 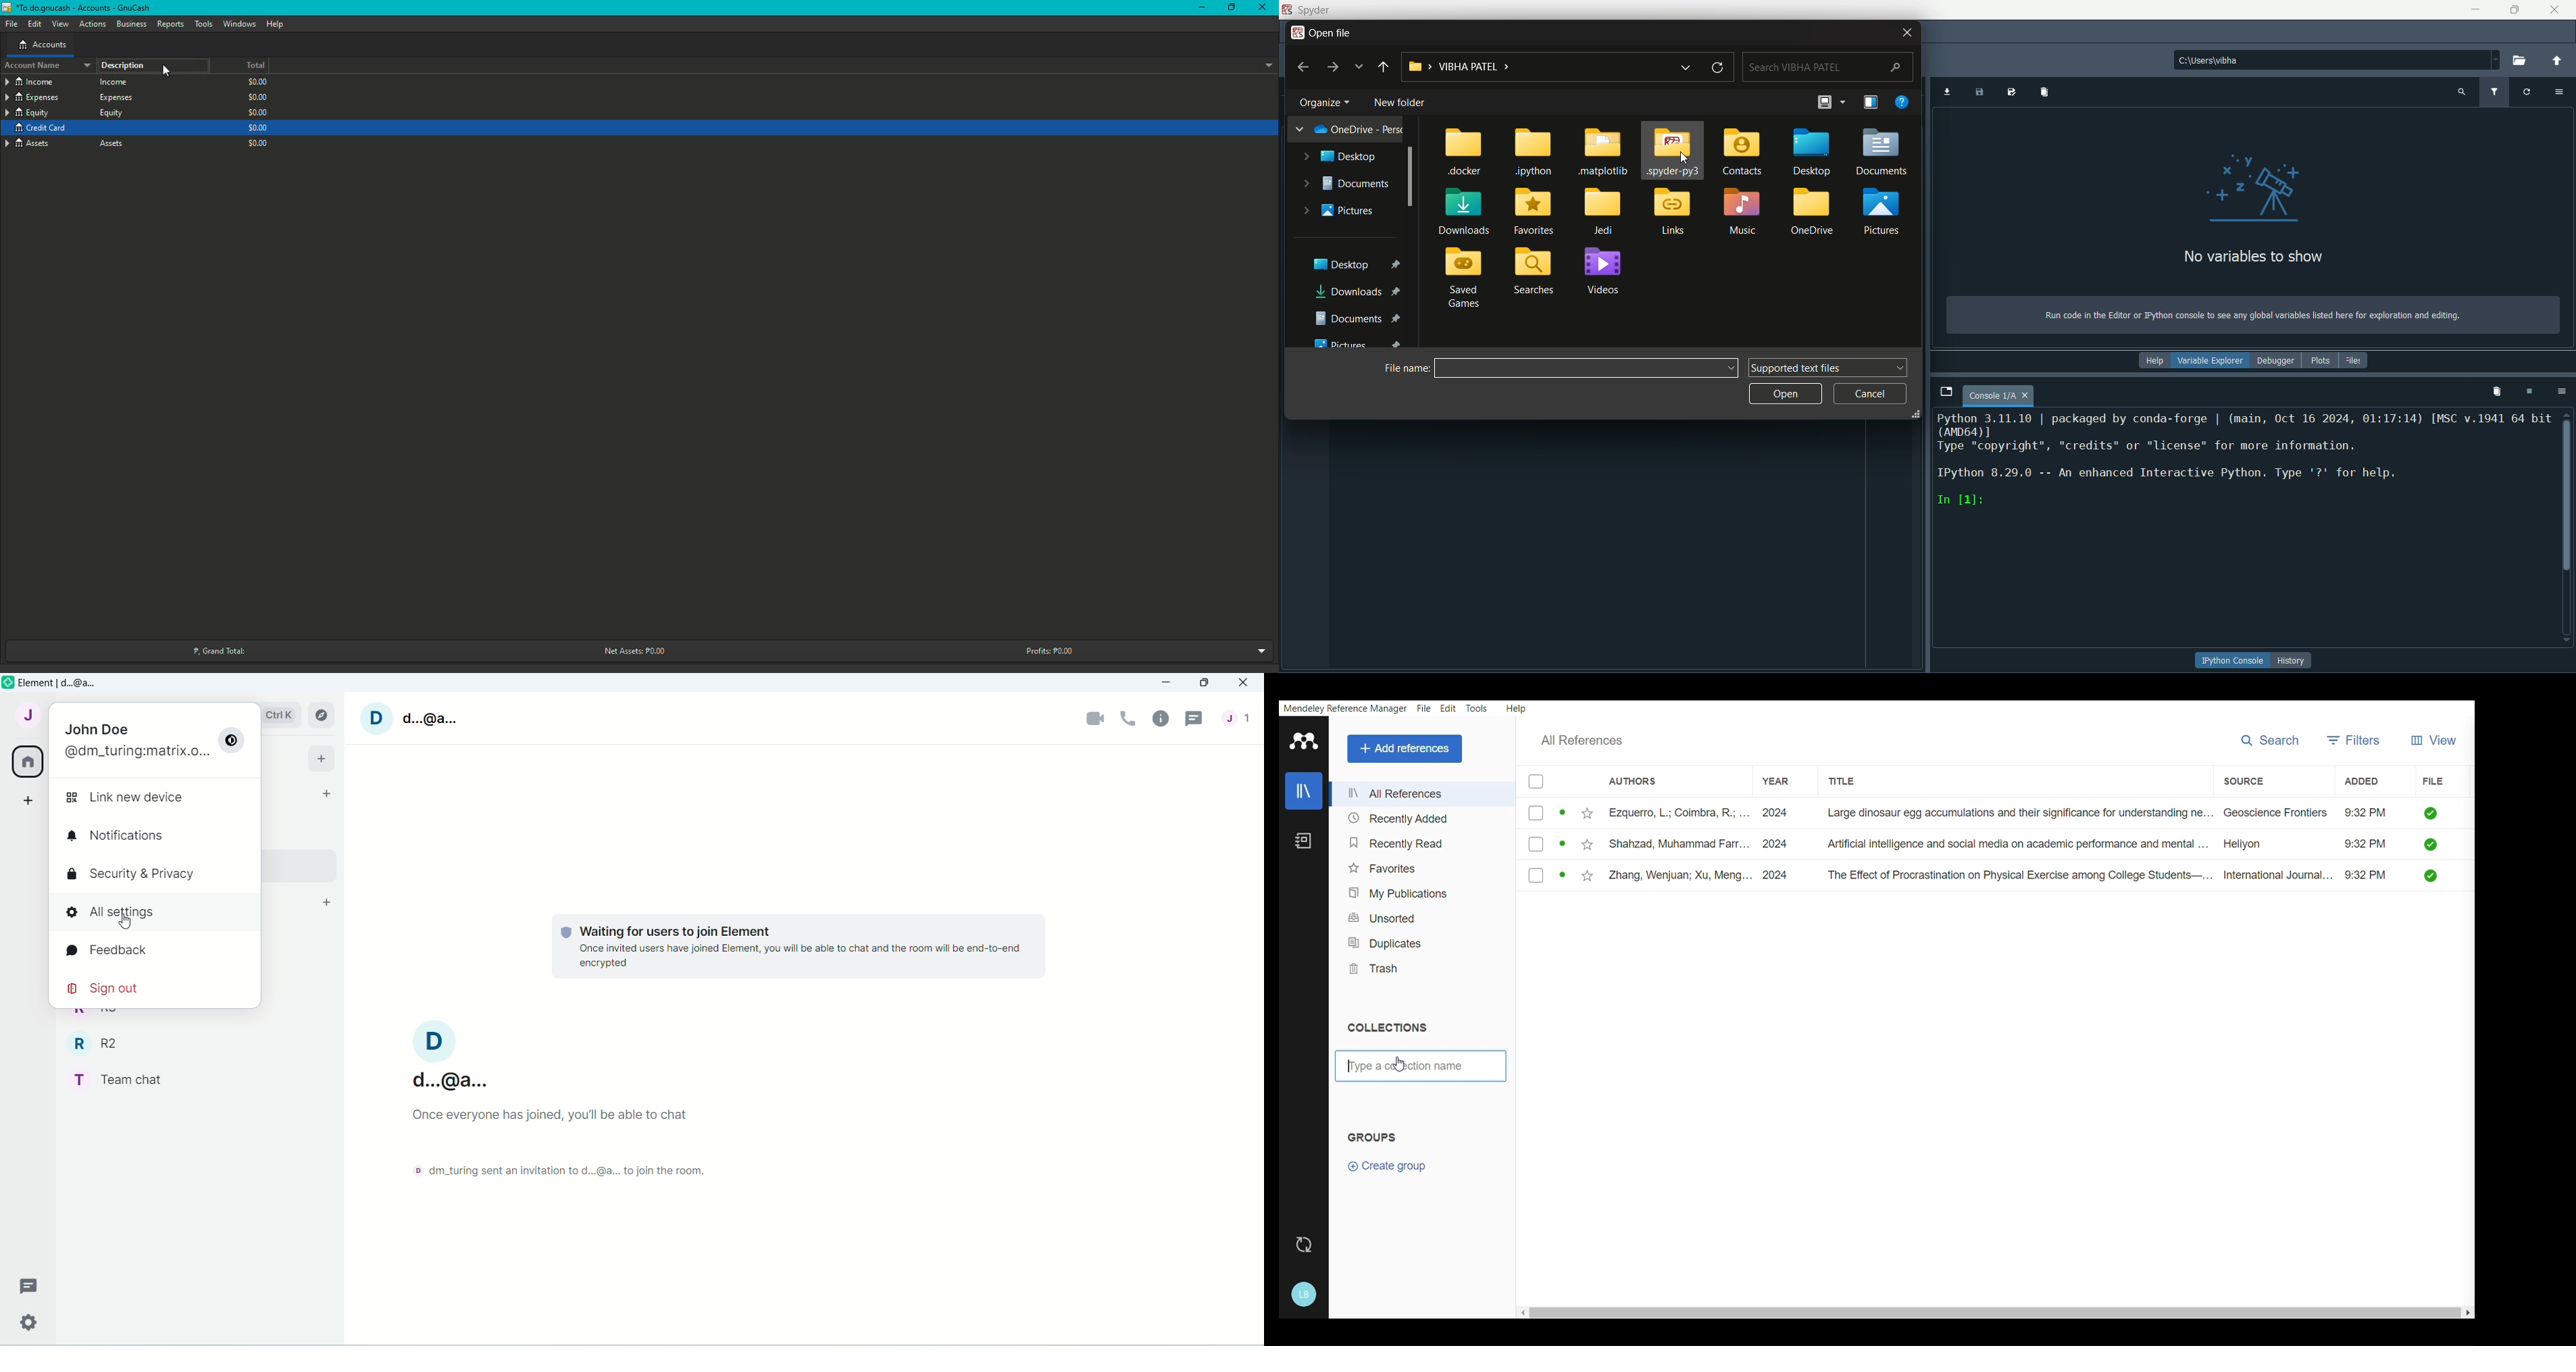 I want to click on Help, so click(x=274, y=25).